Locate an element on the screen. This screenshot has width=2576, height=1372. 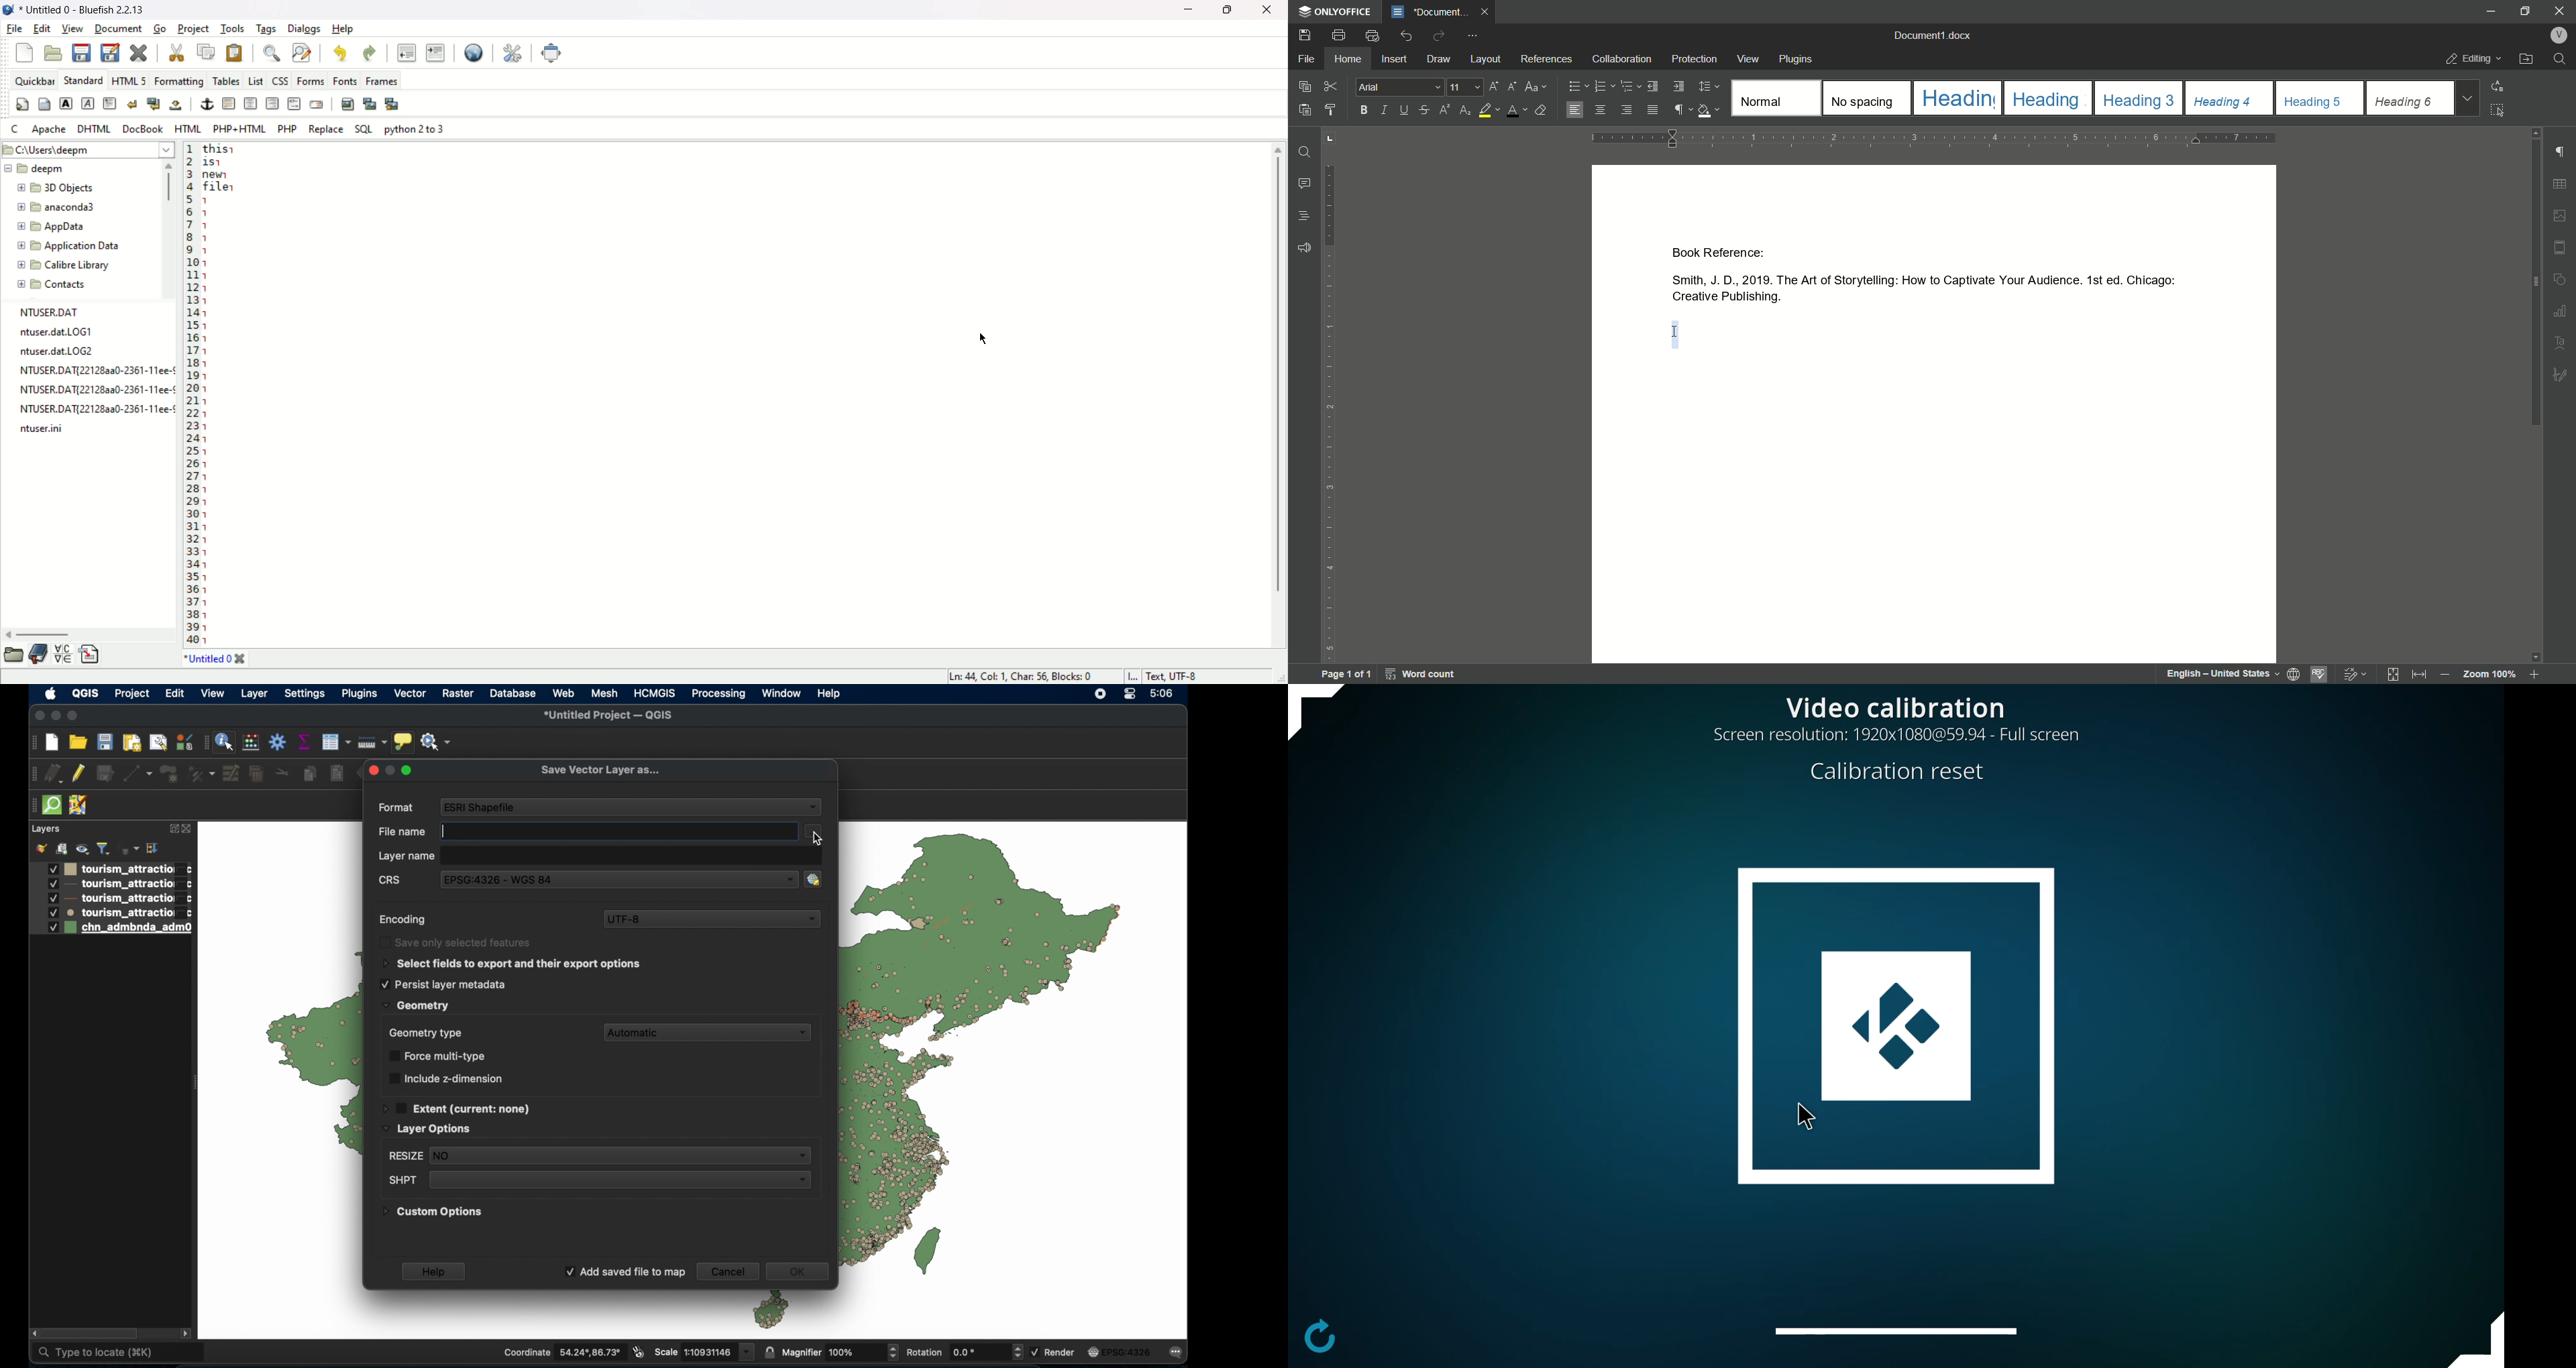
Apache is located at coordinates (49, 129).